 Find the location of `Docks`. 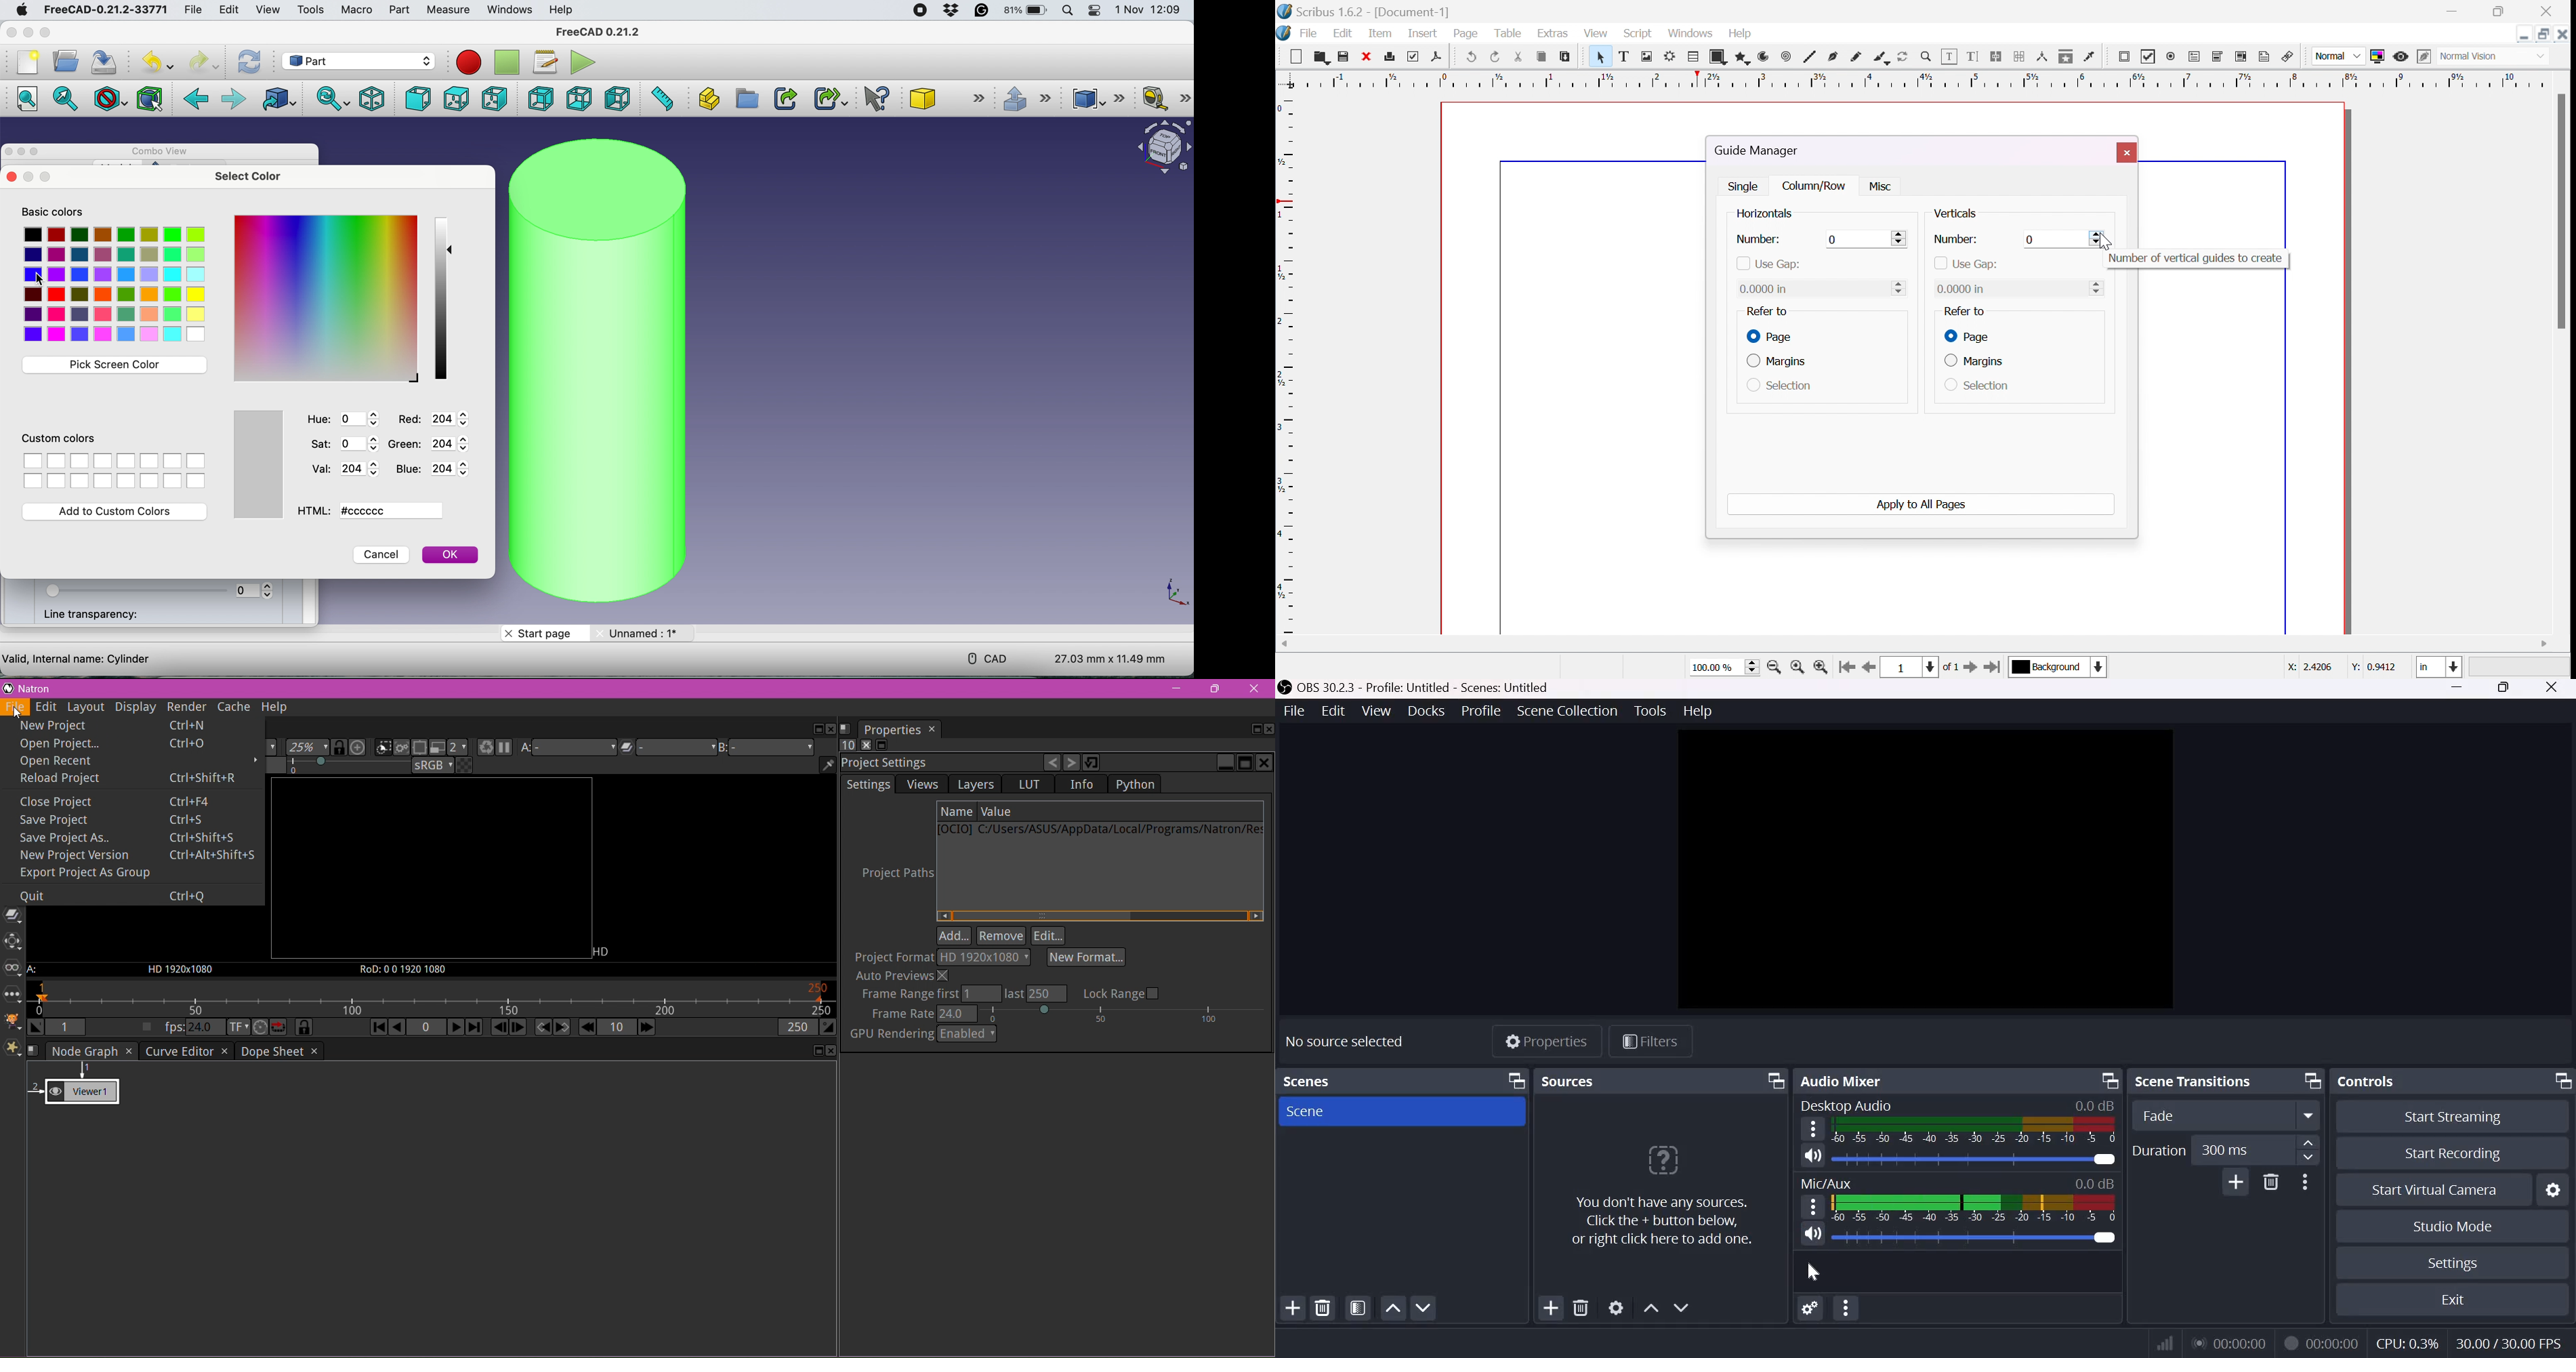

Docks is located at coordinates (1426, 712).